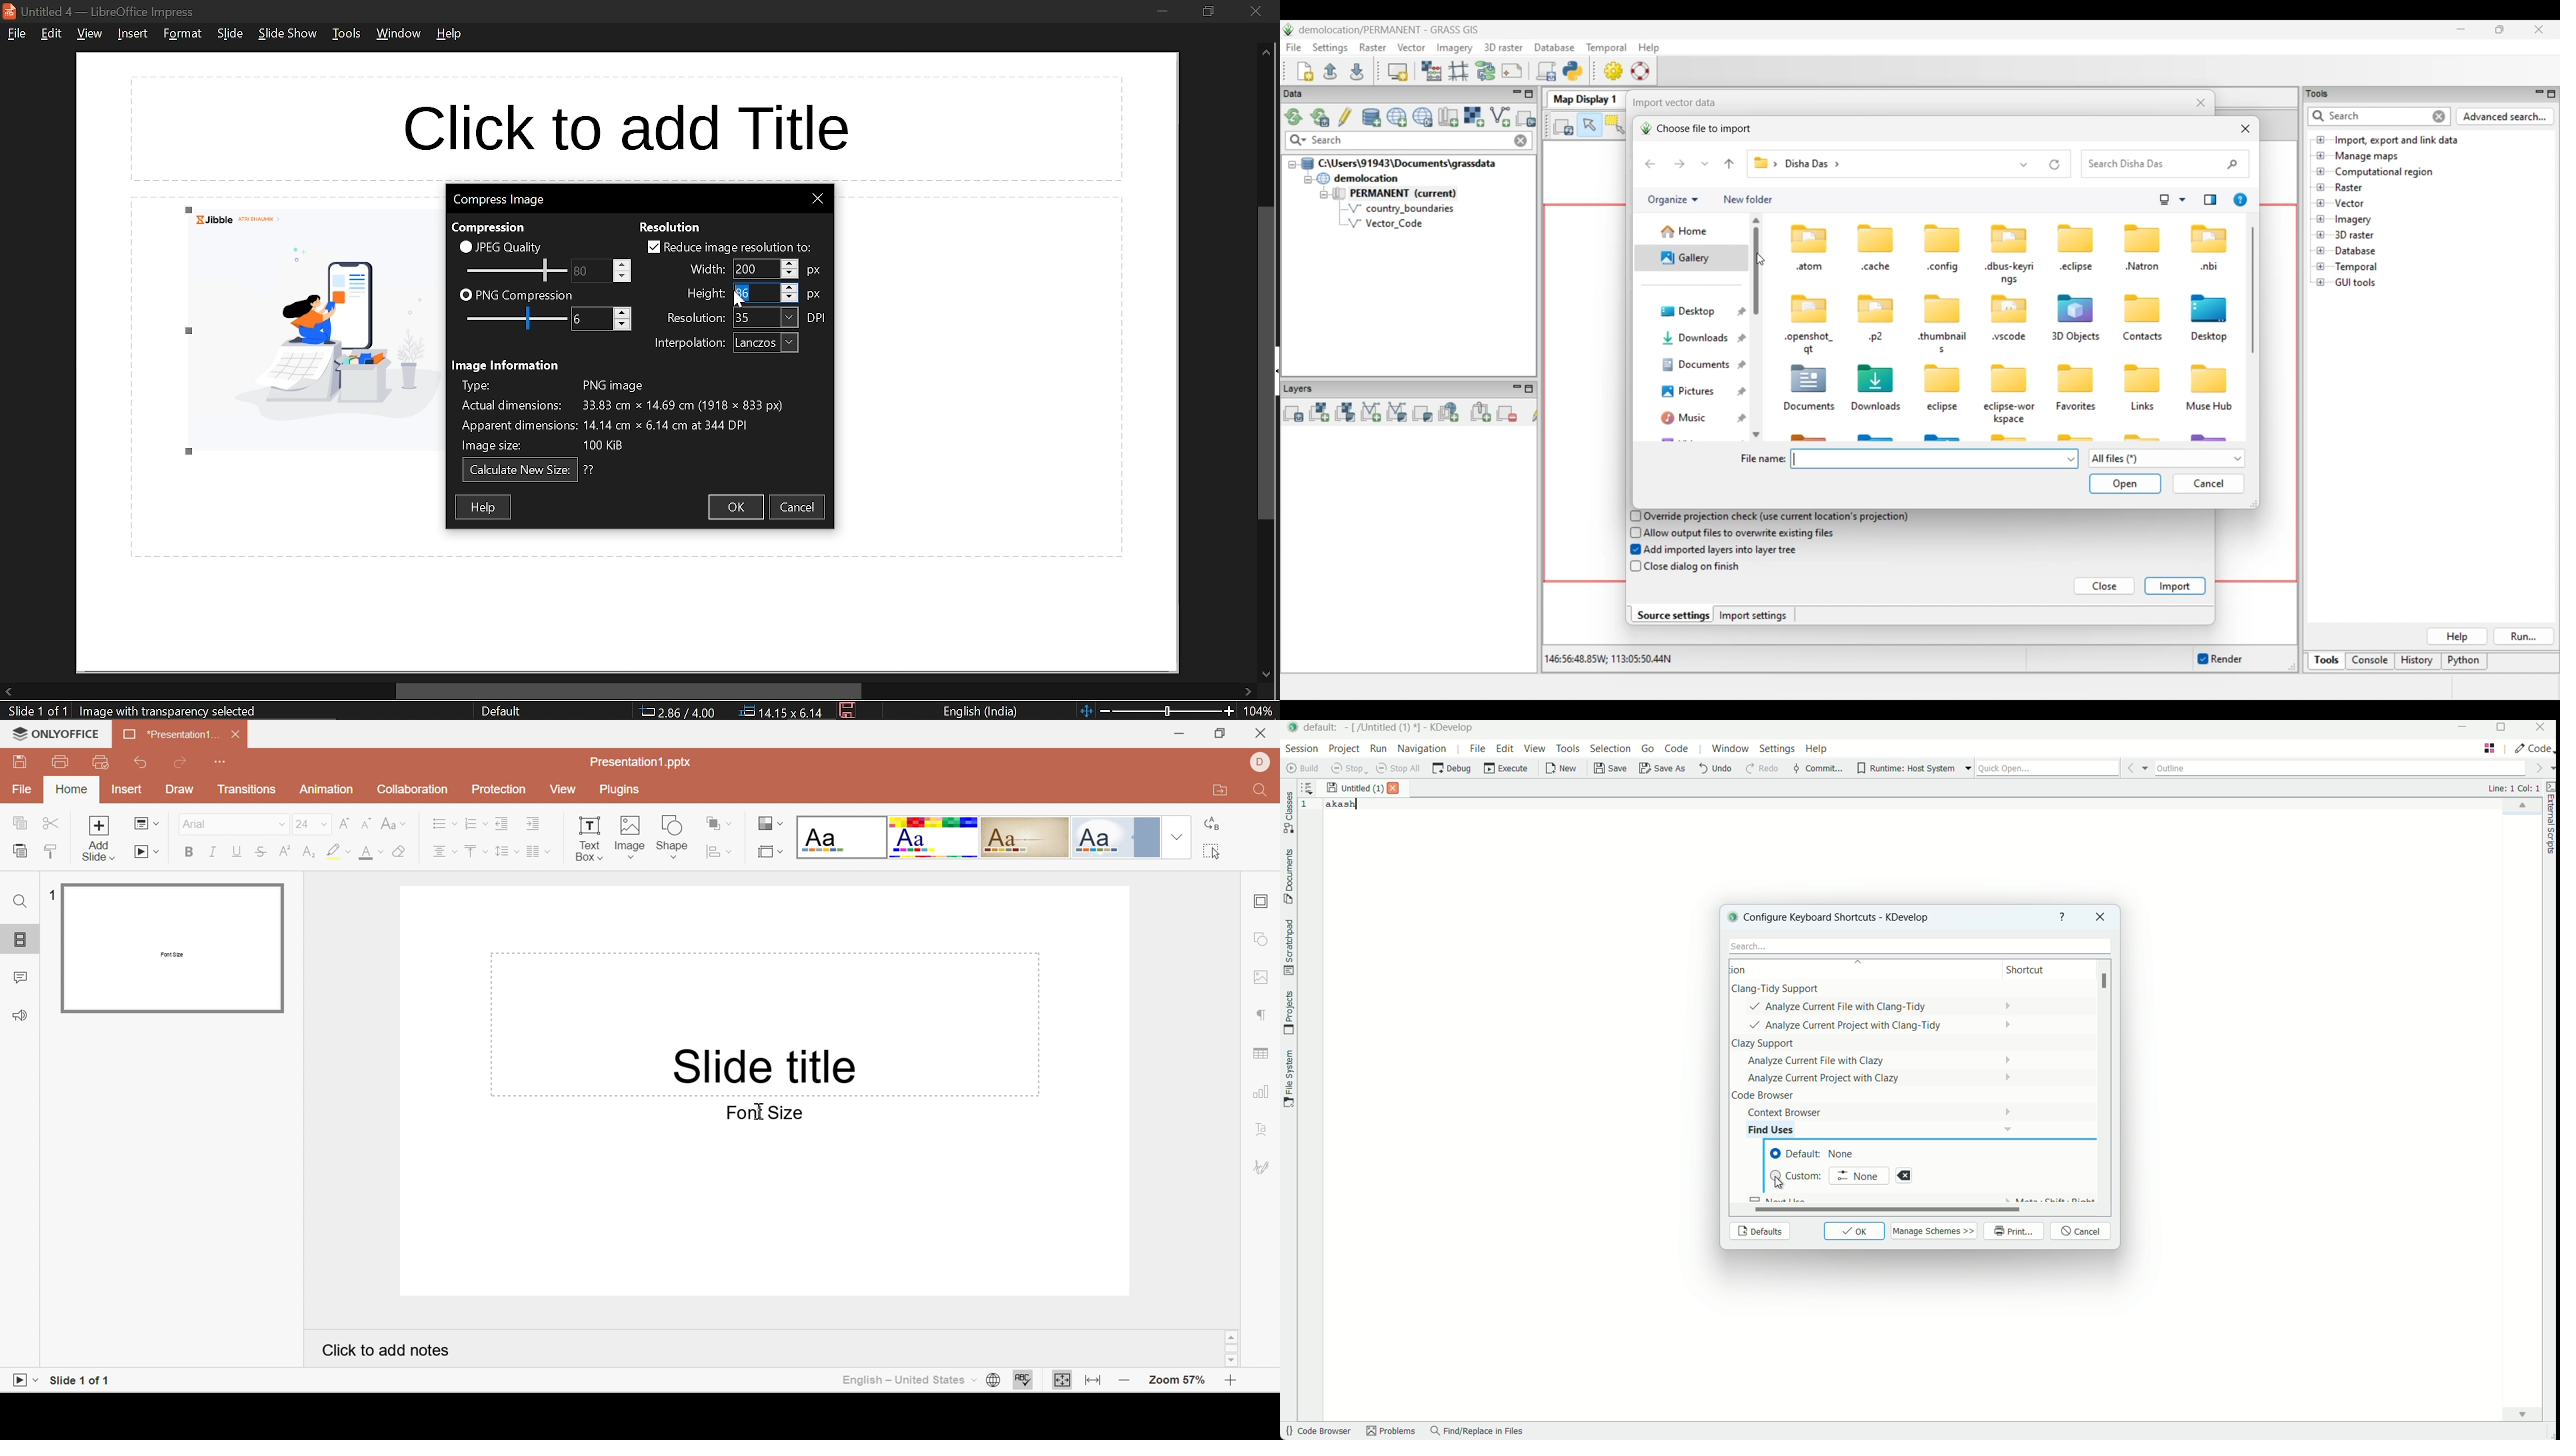 This screenshot has width=2576, height=1456. What do you see at coordinates (1264, 675) in the screenshot?
I see `move down` at bounding box center [1264, 675].